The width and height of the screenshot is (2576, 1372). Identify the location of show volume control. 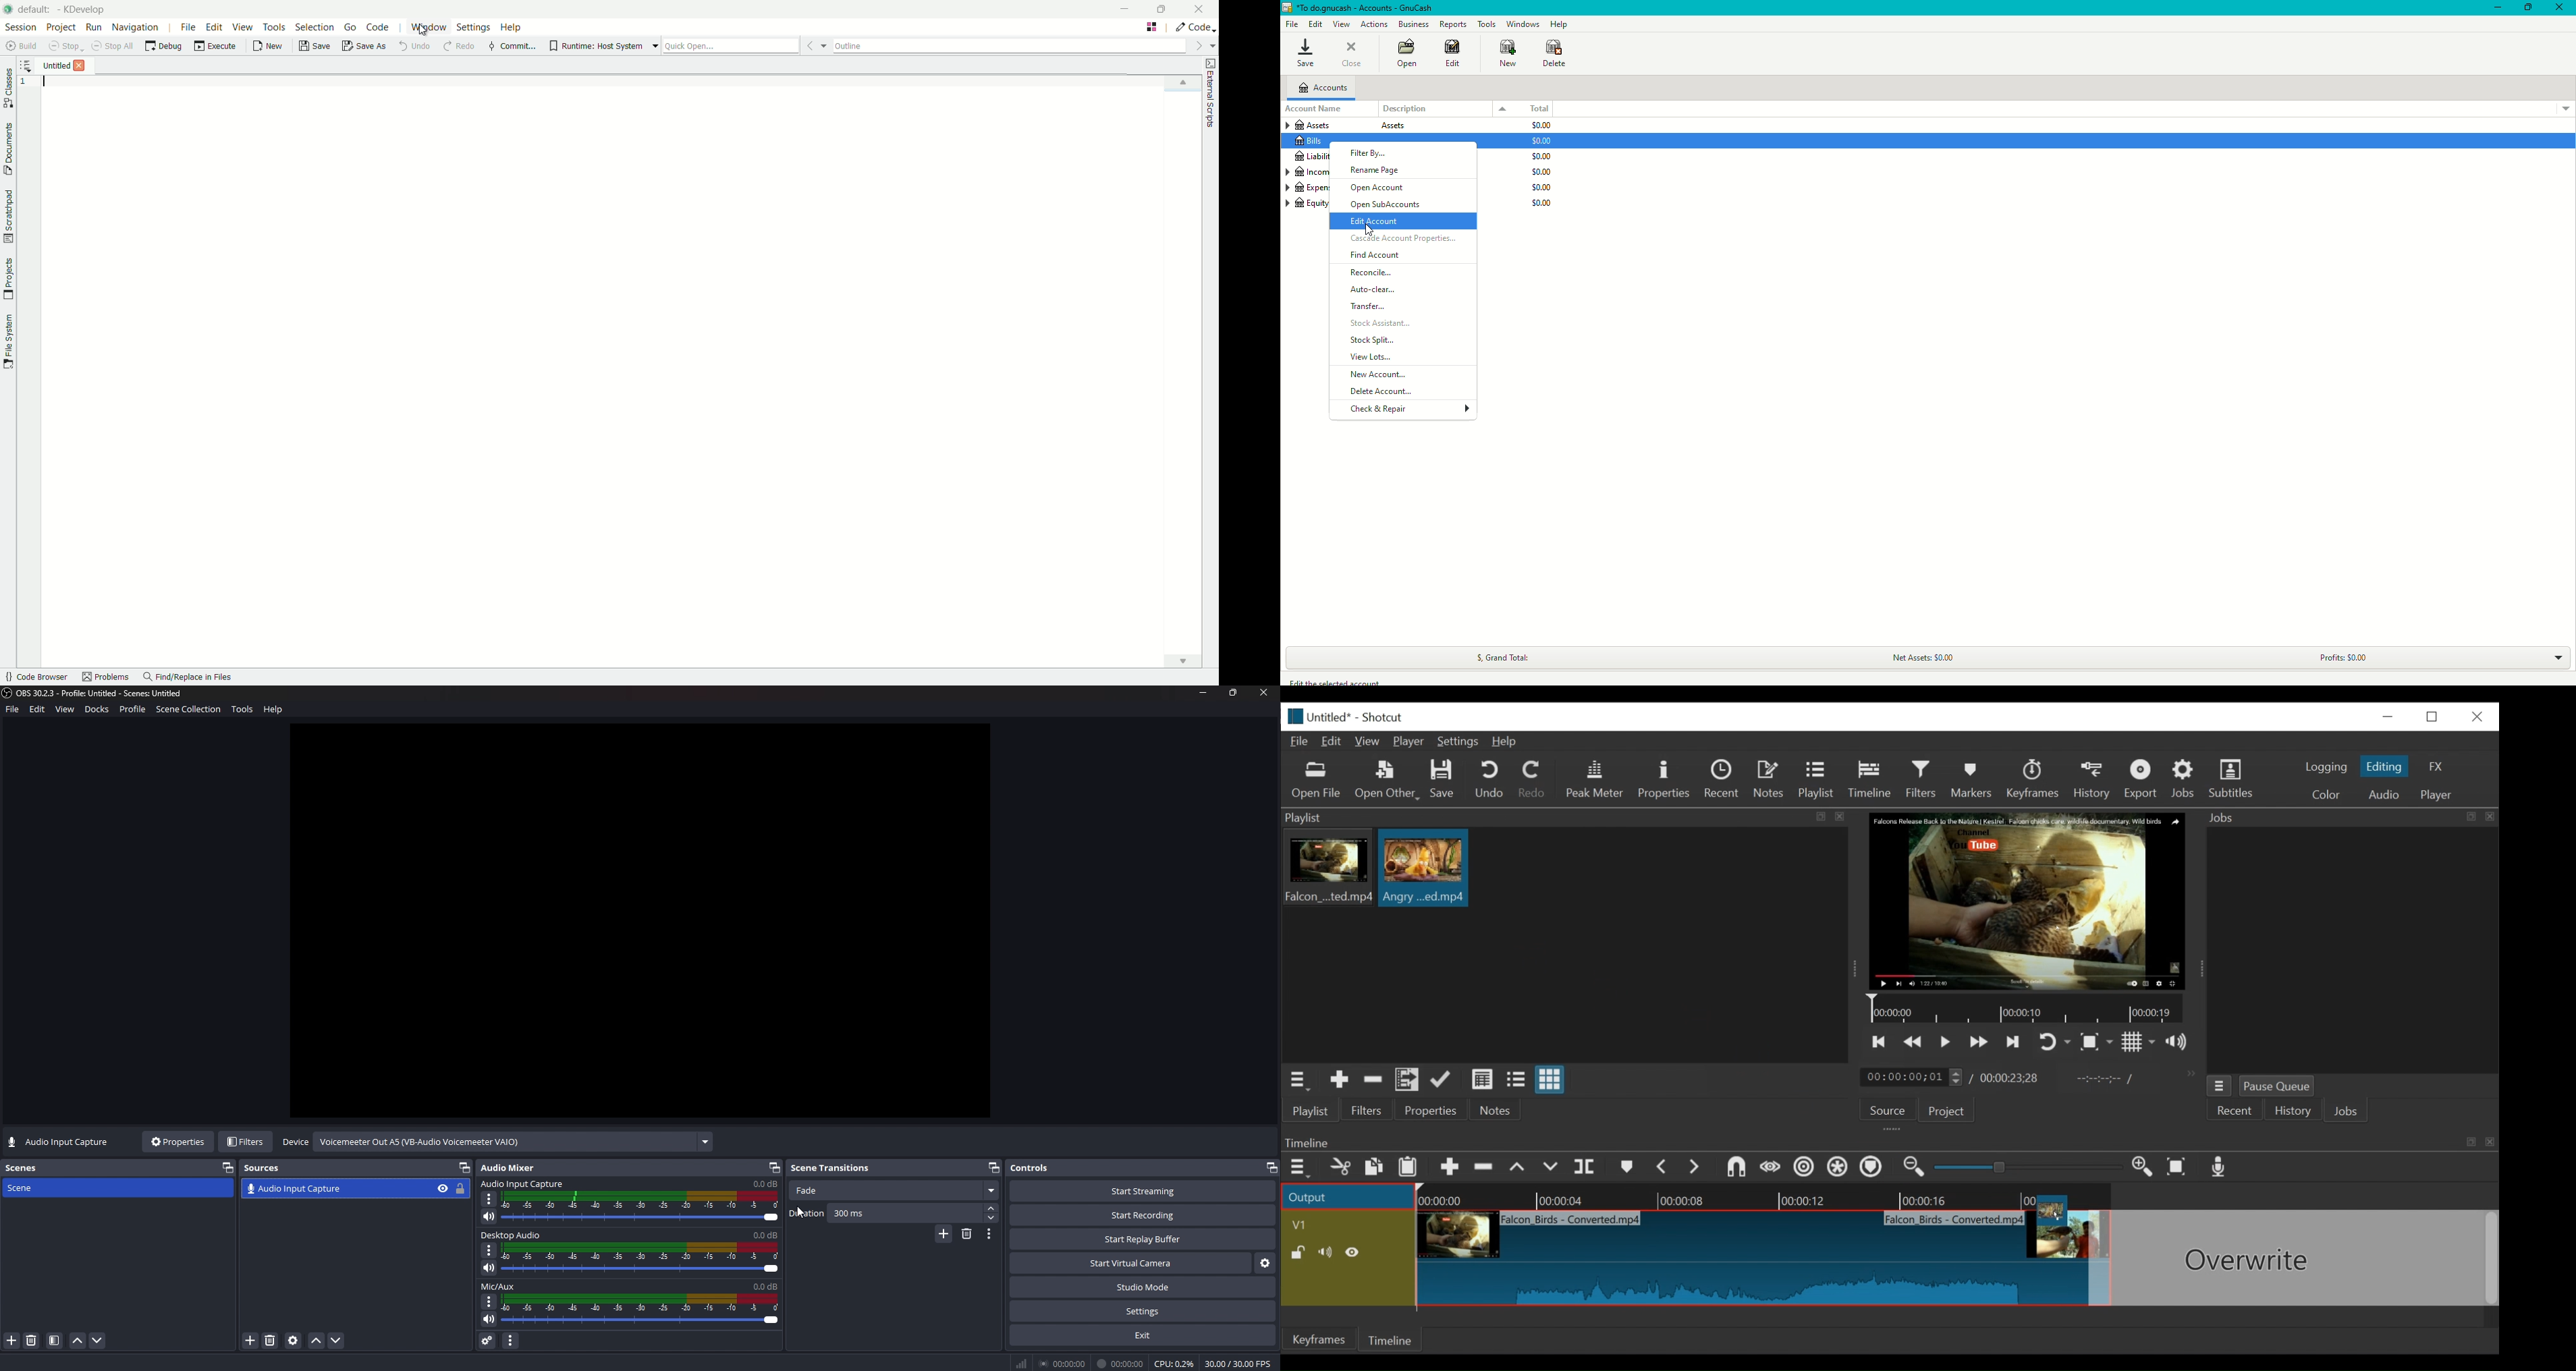
(2182, 1043).